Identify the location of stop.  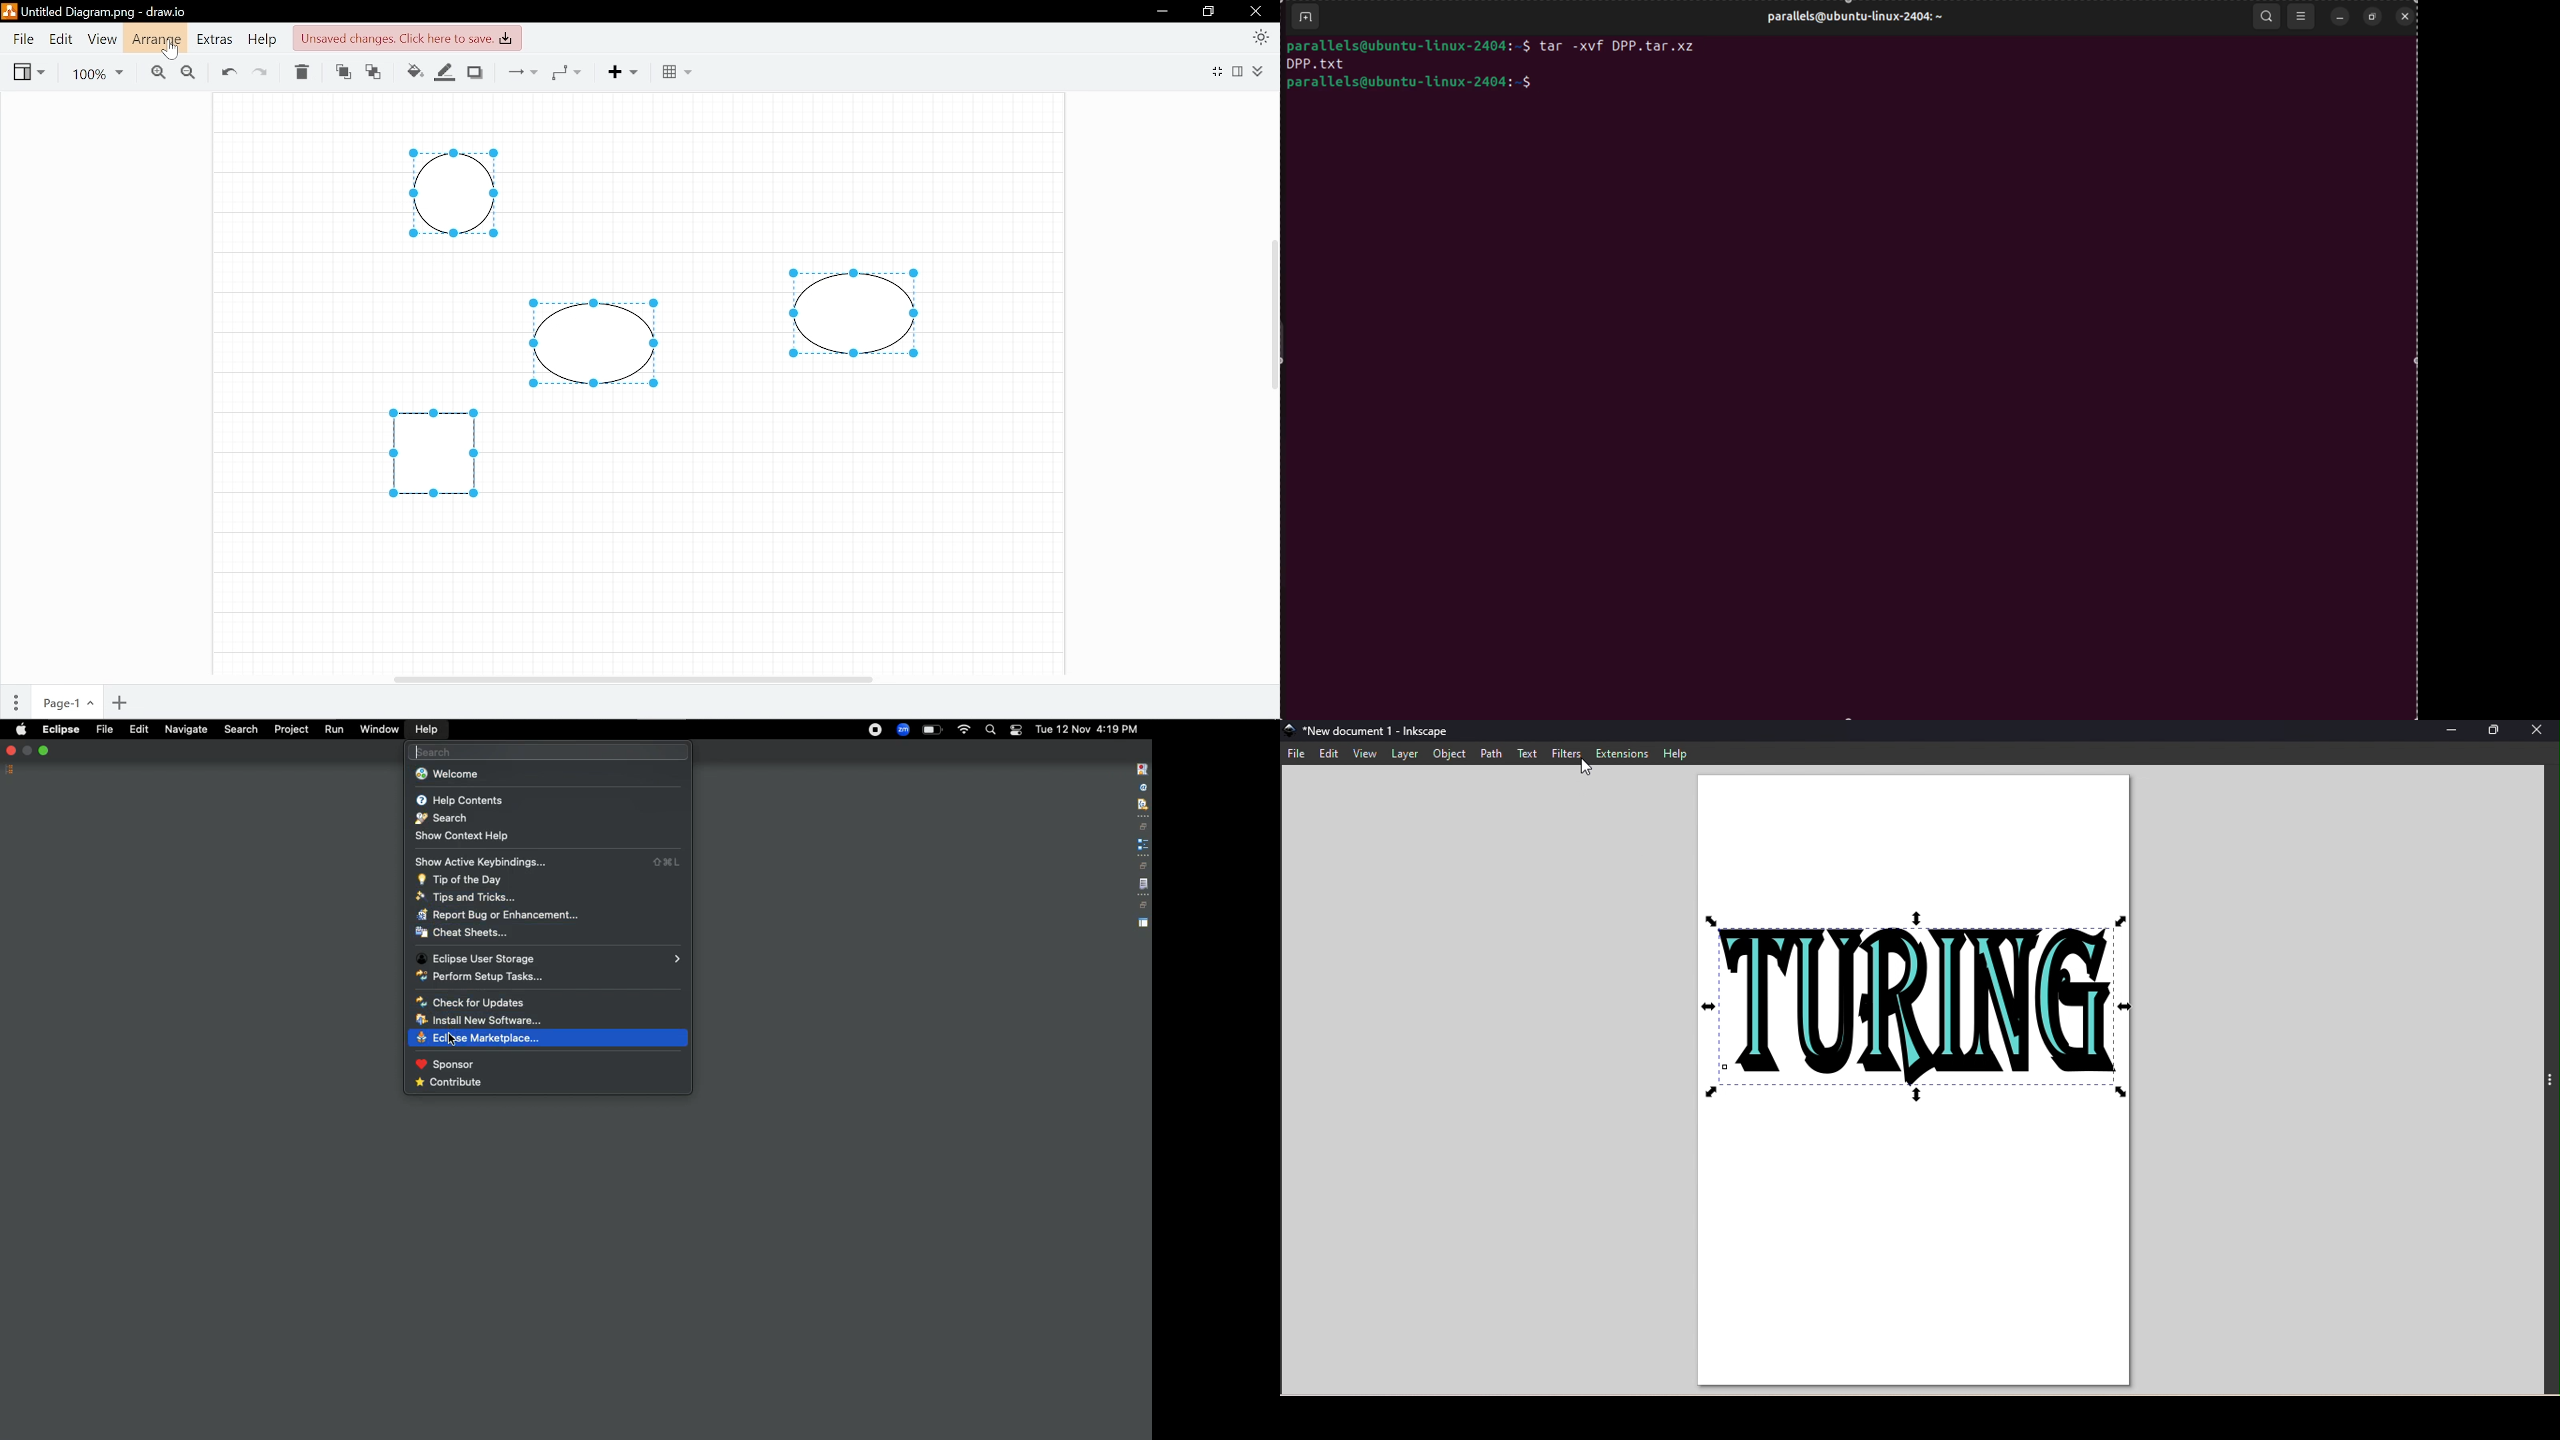
(1142, 770).